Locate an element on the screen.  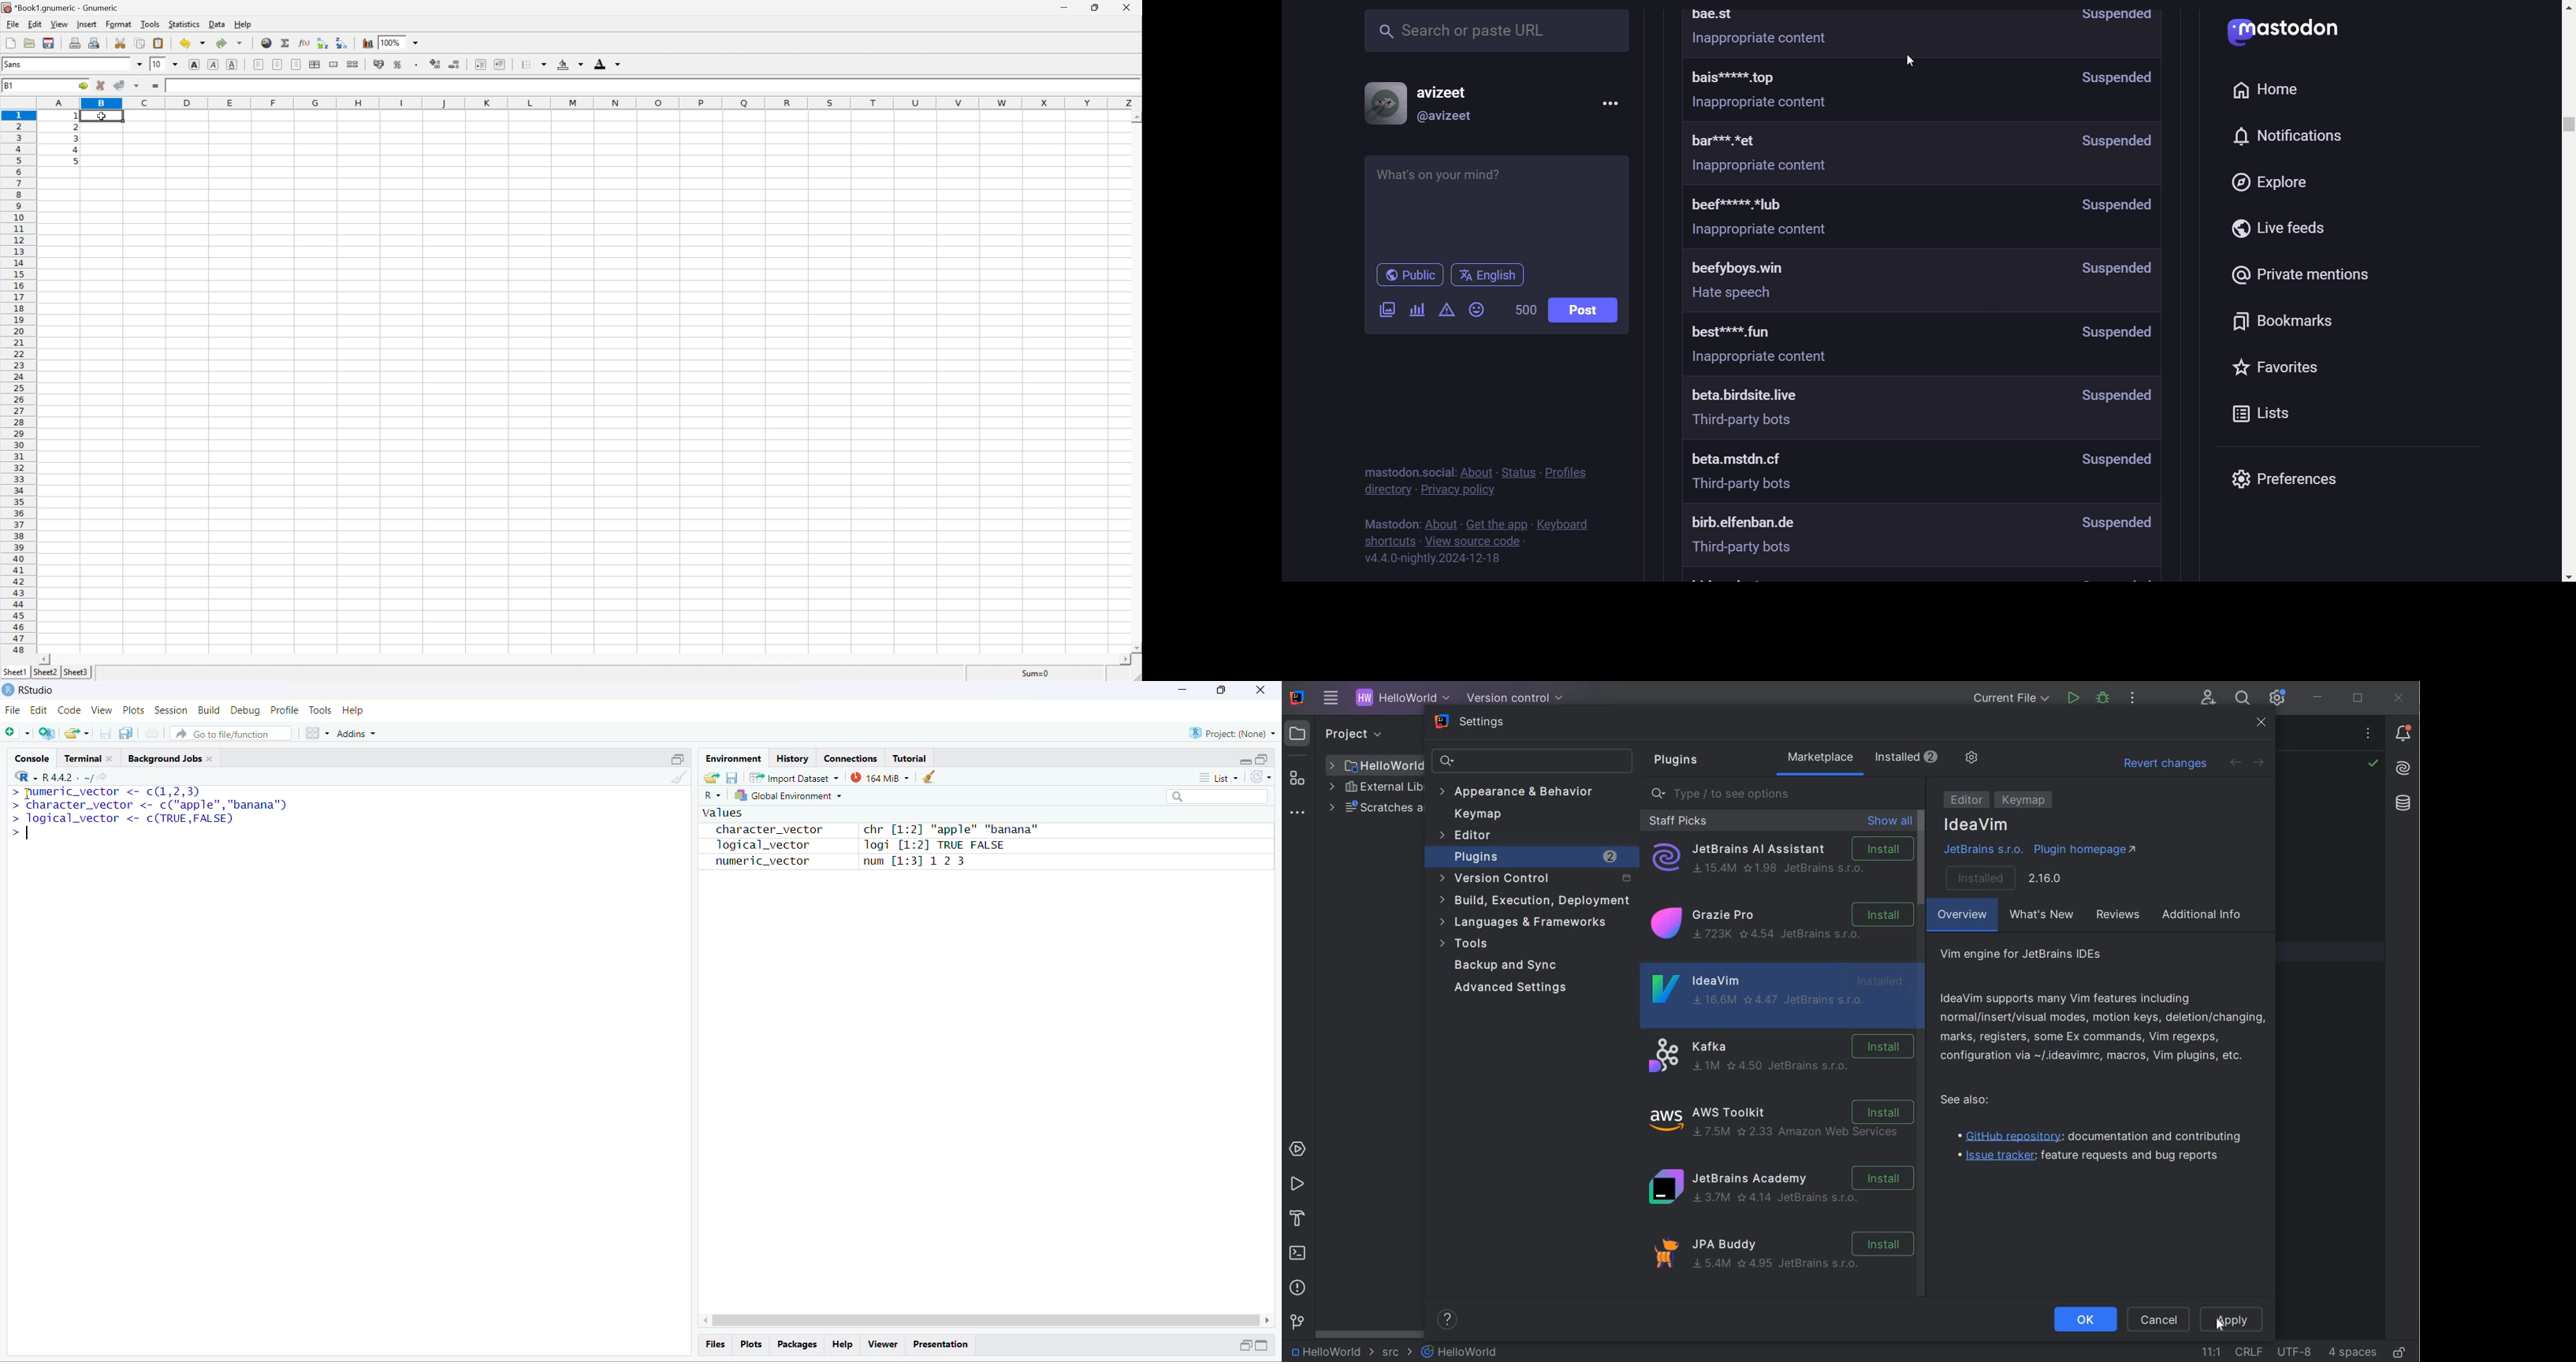
Terminal is located at coordinates (91, 756).